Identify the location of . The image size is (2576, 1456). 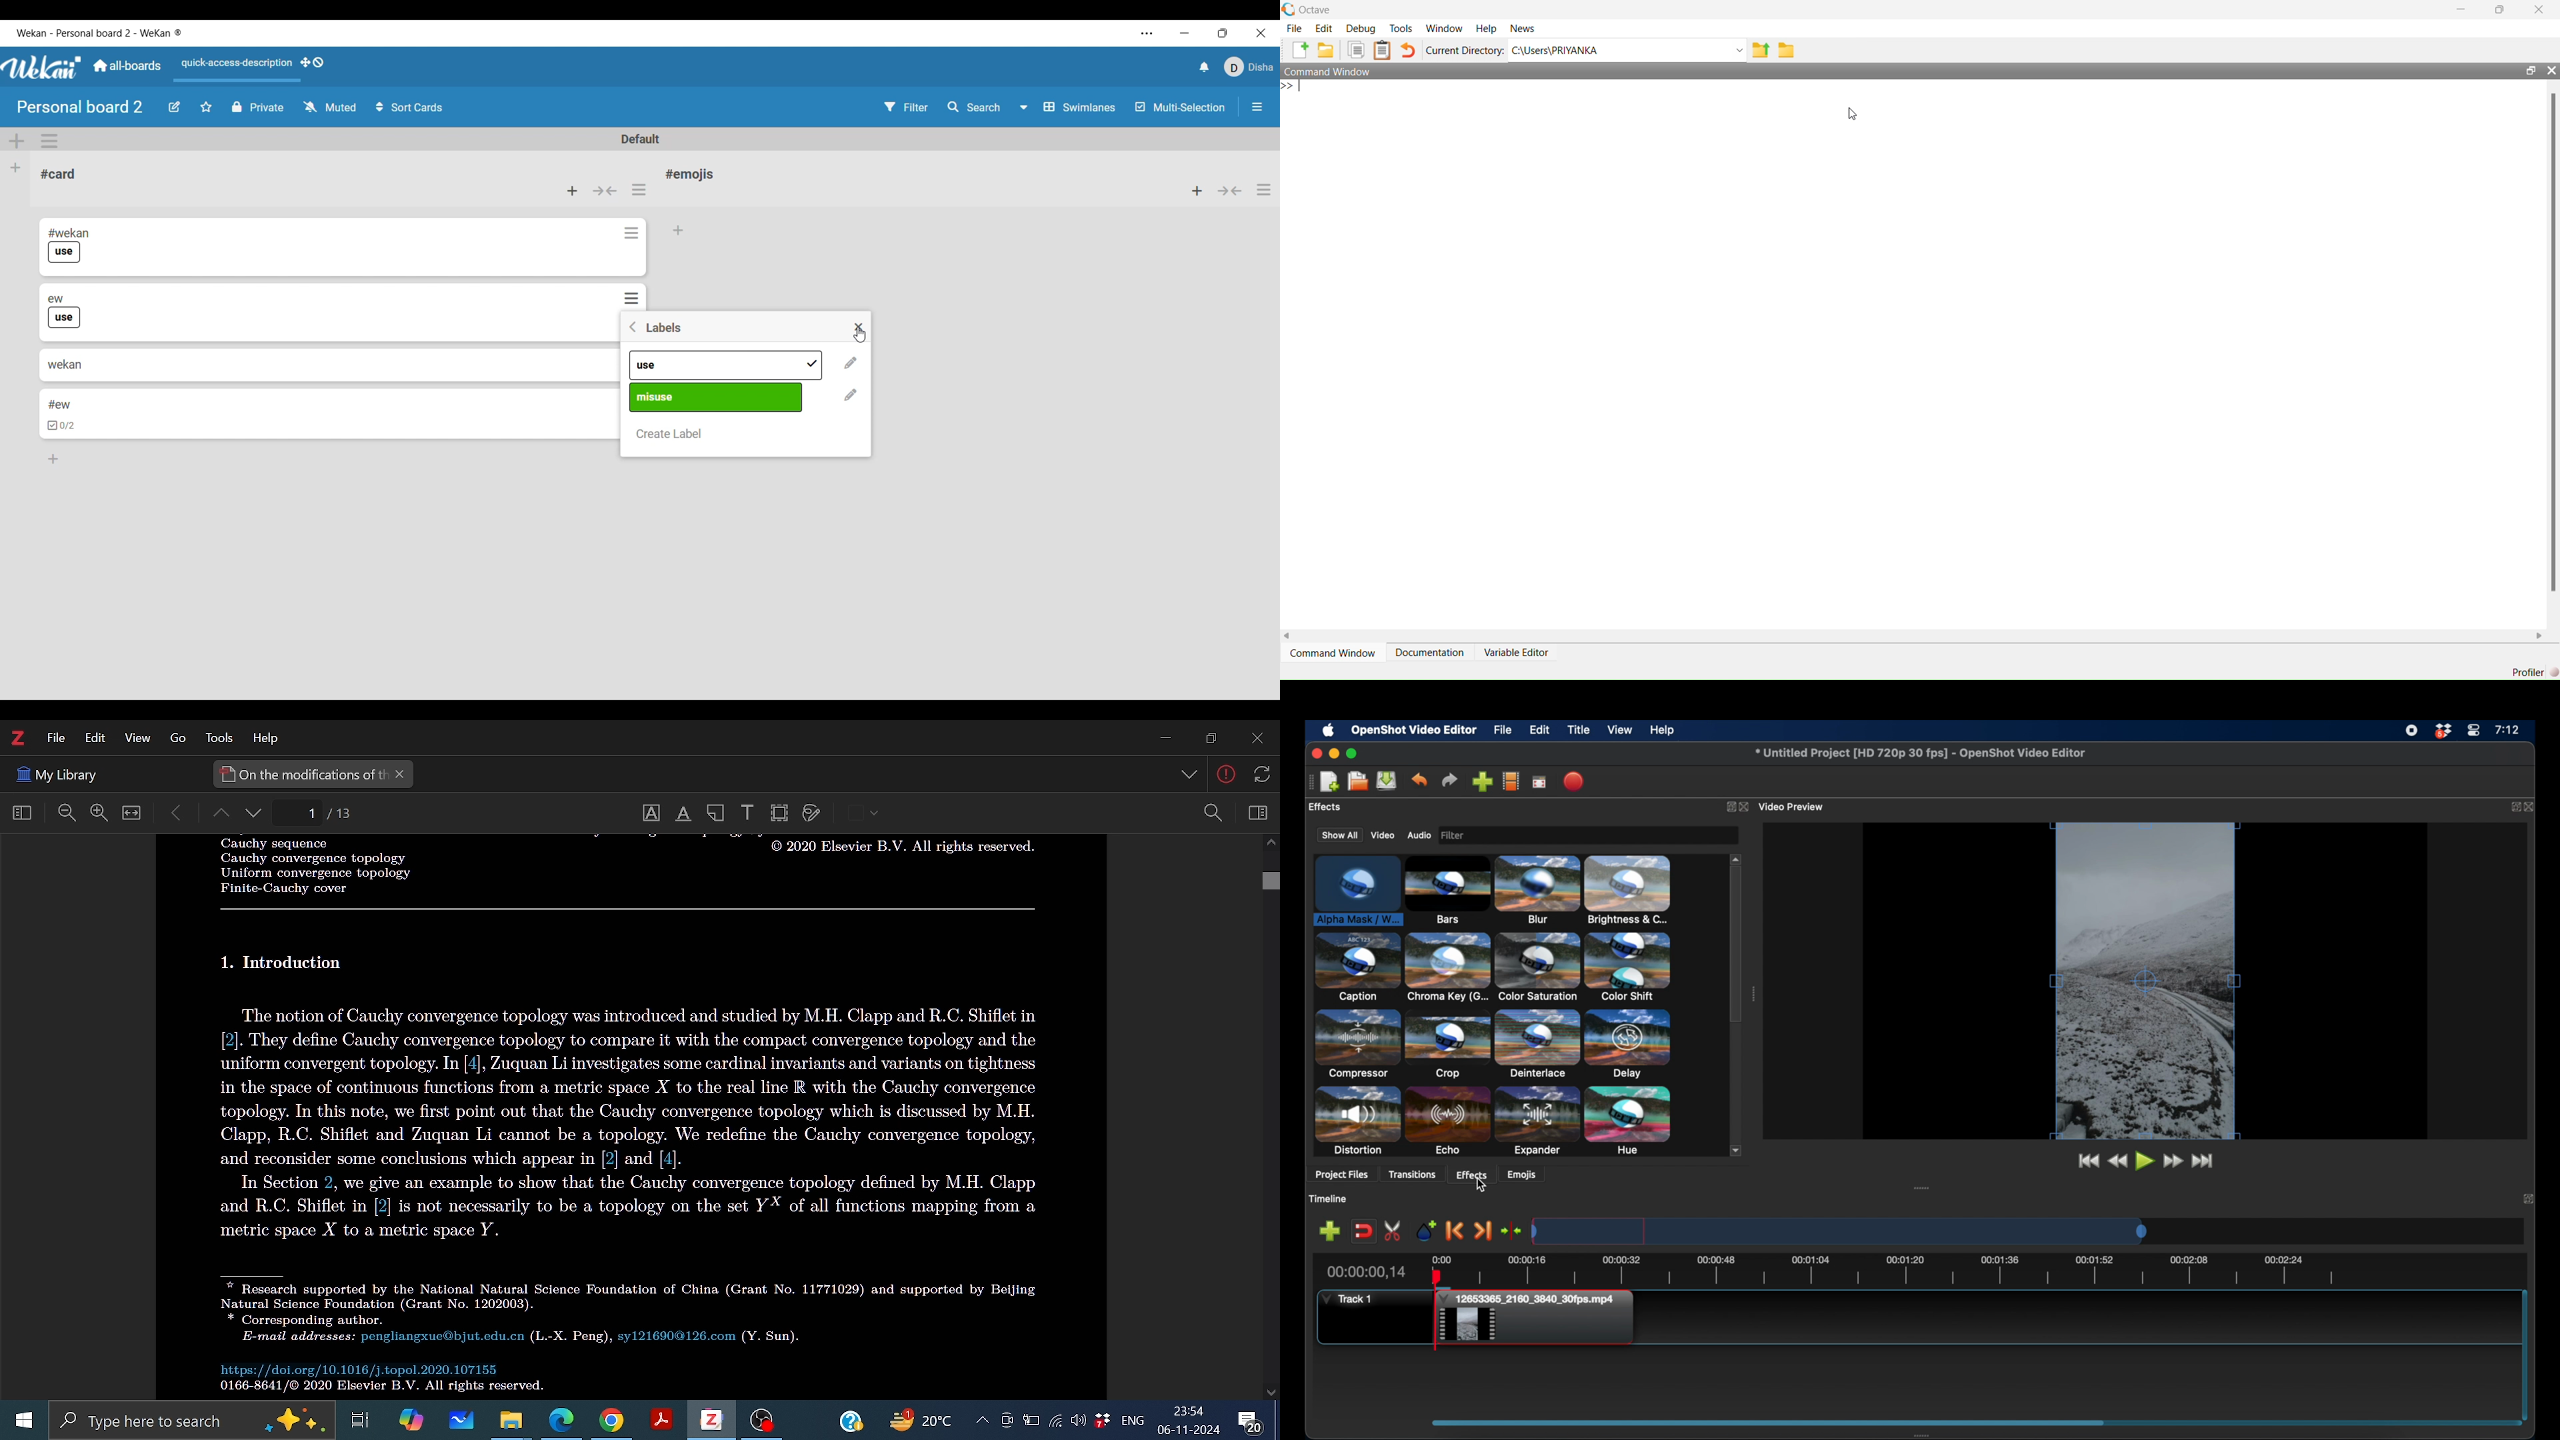
(625, 1308).